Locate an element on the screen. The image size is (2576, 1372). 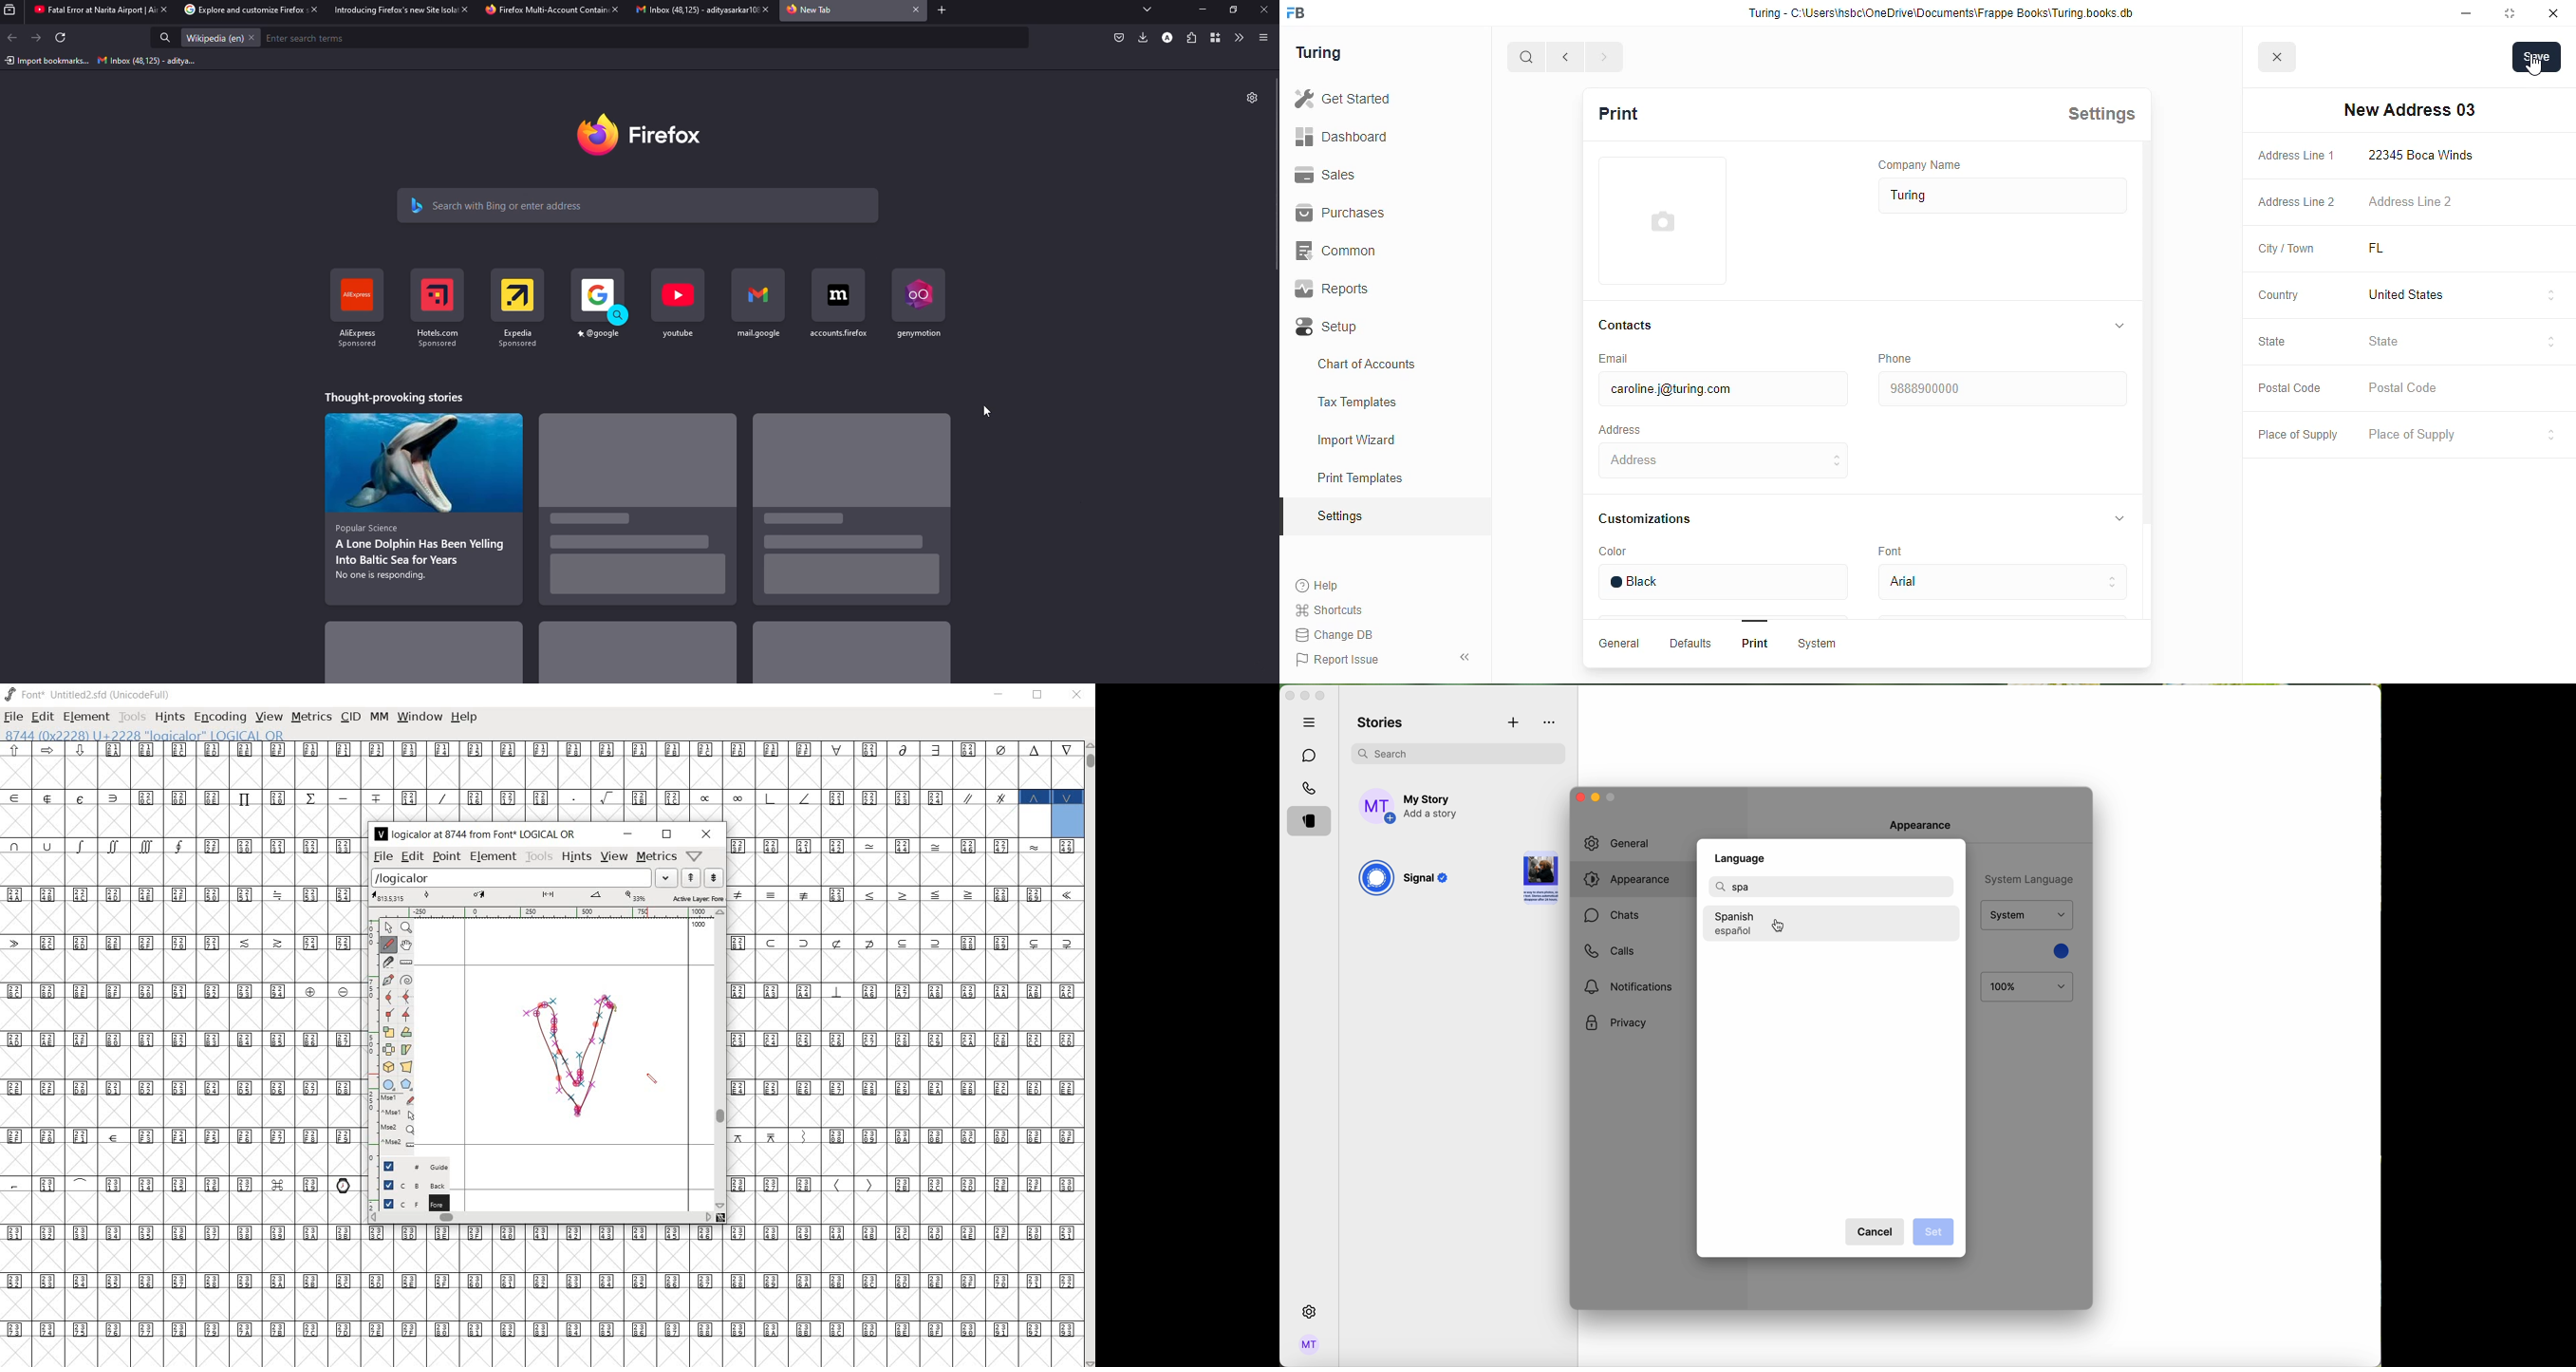
change DB is located at coordinates (1334, 635).